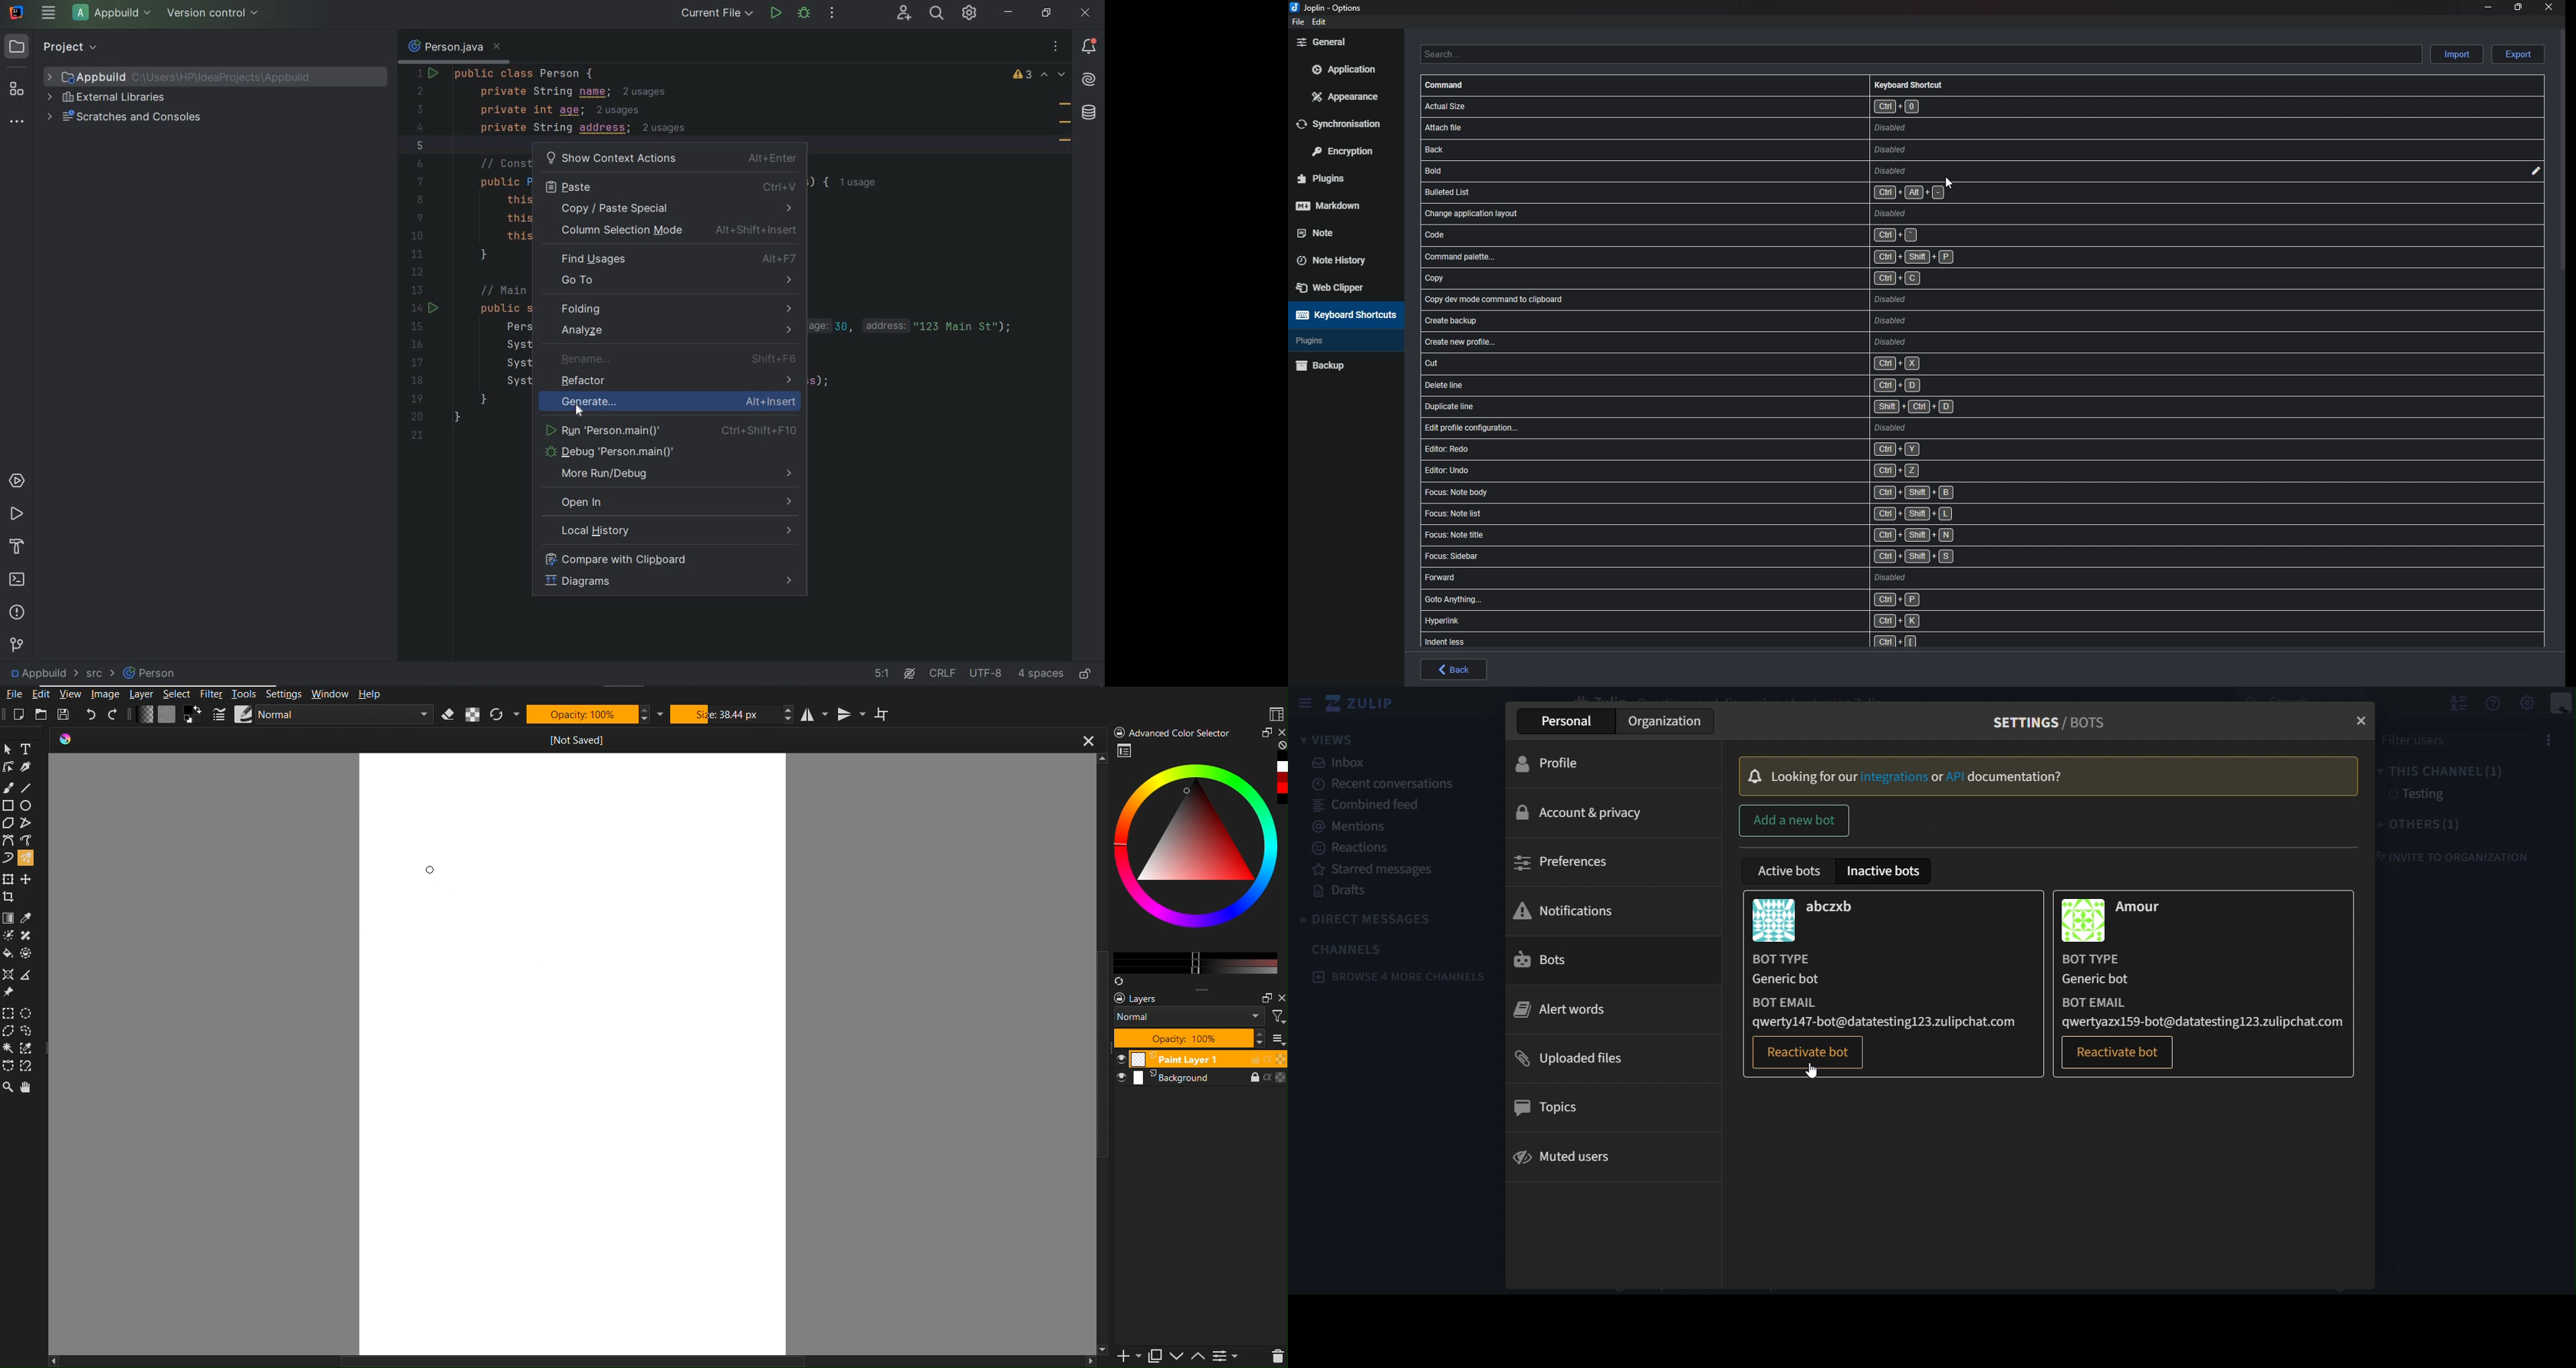  What do you see at coordinates (449, 715) in the screenshot?
I see `Erase` at bounding box center [449, 715].